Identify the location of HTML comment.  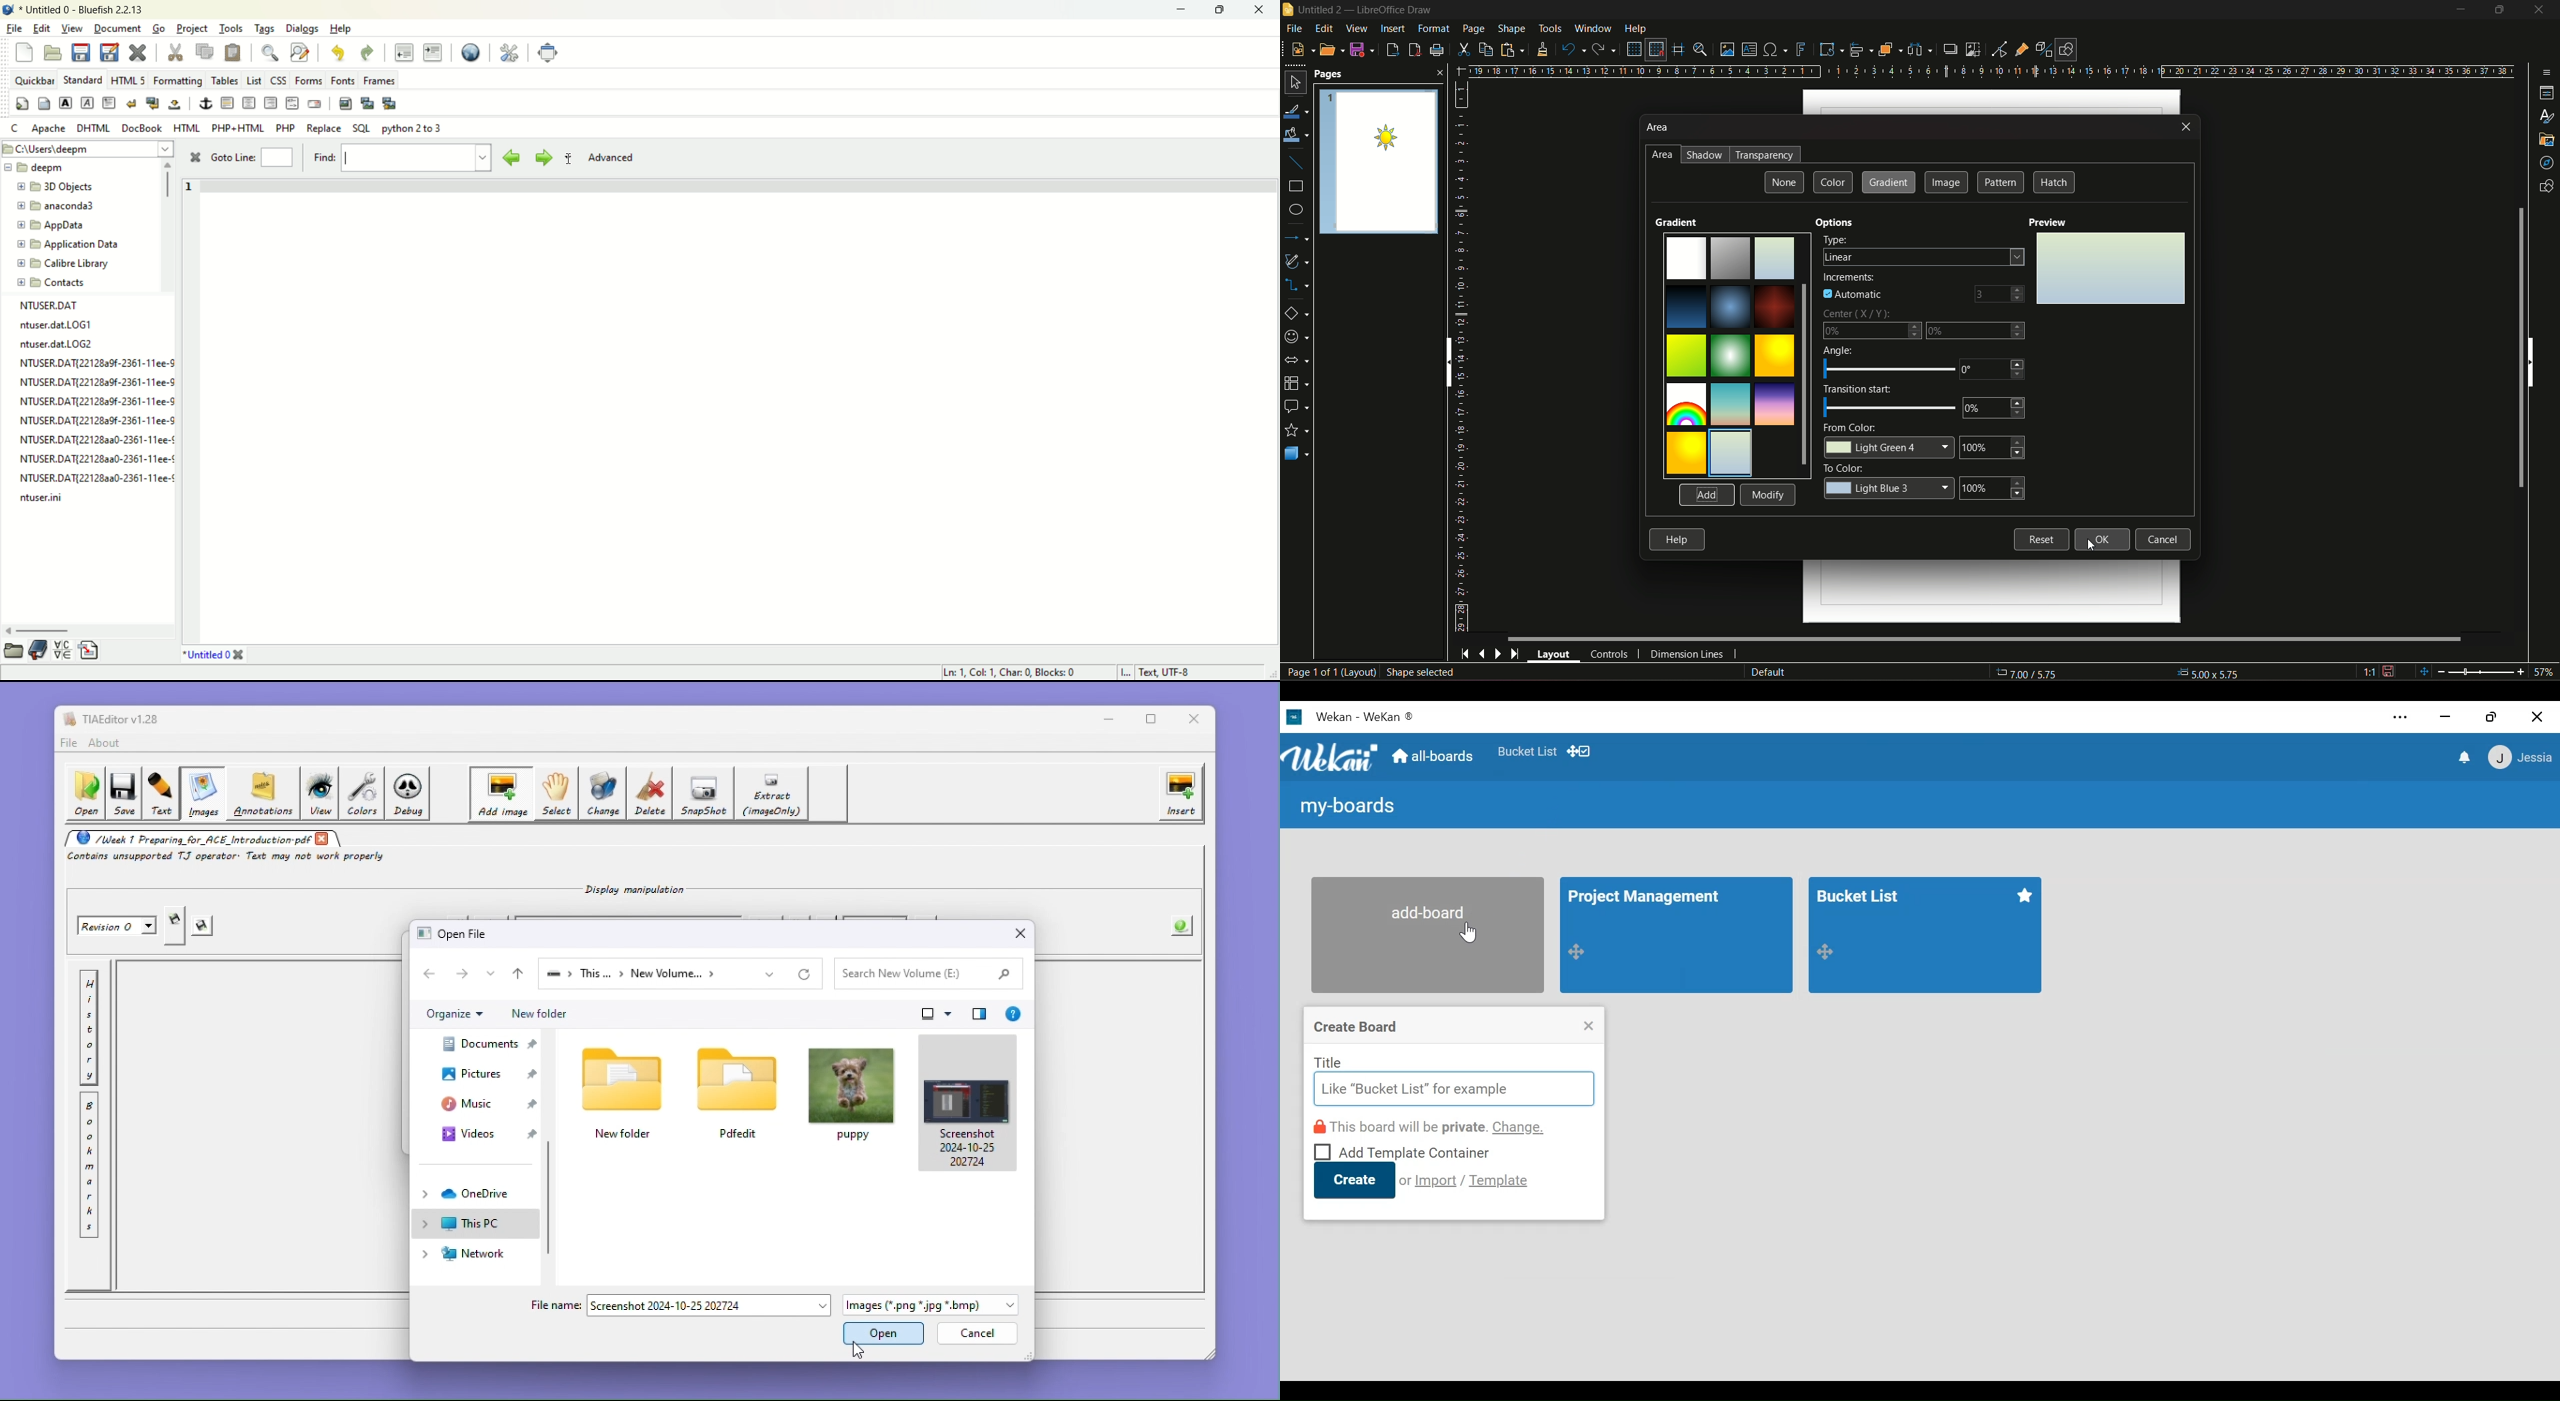
(292, 103).